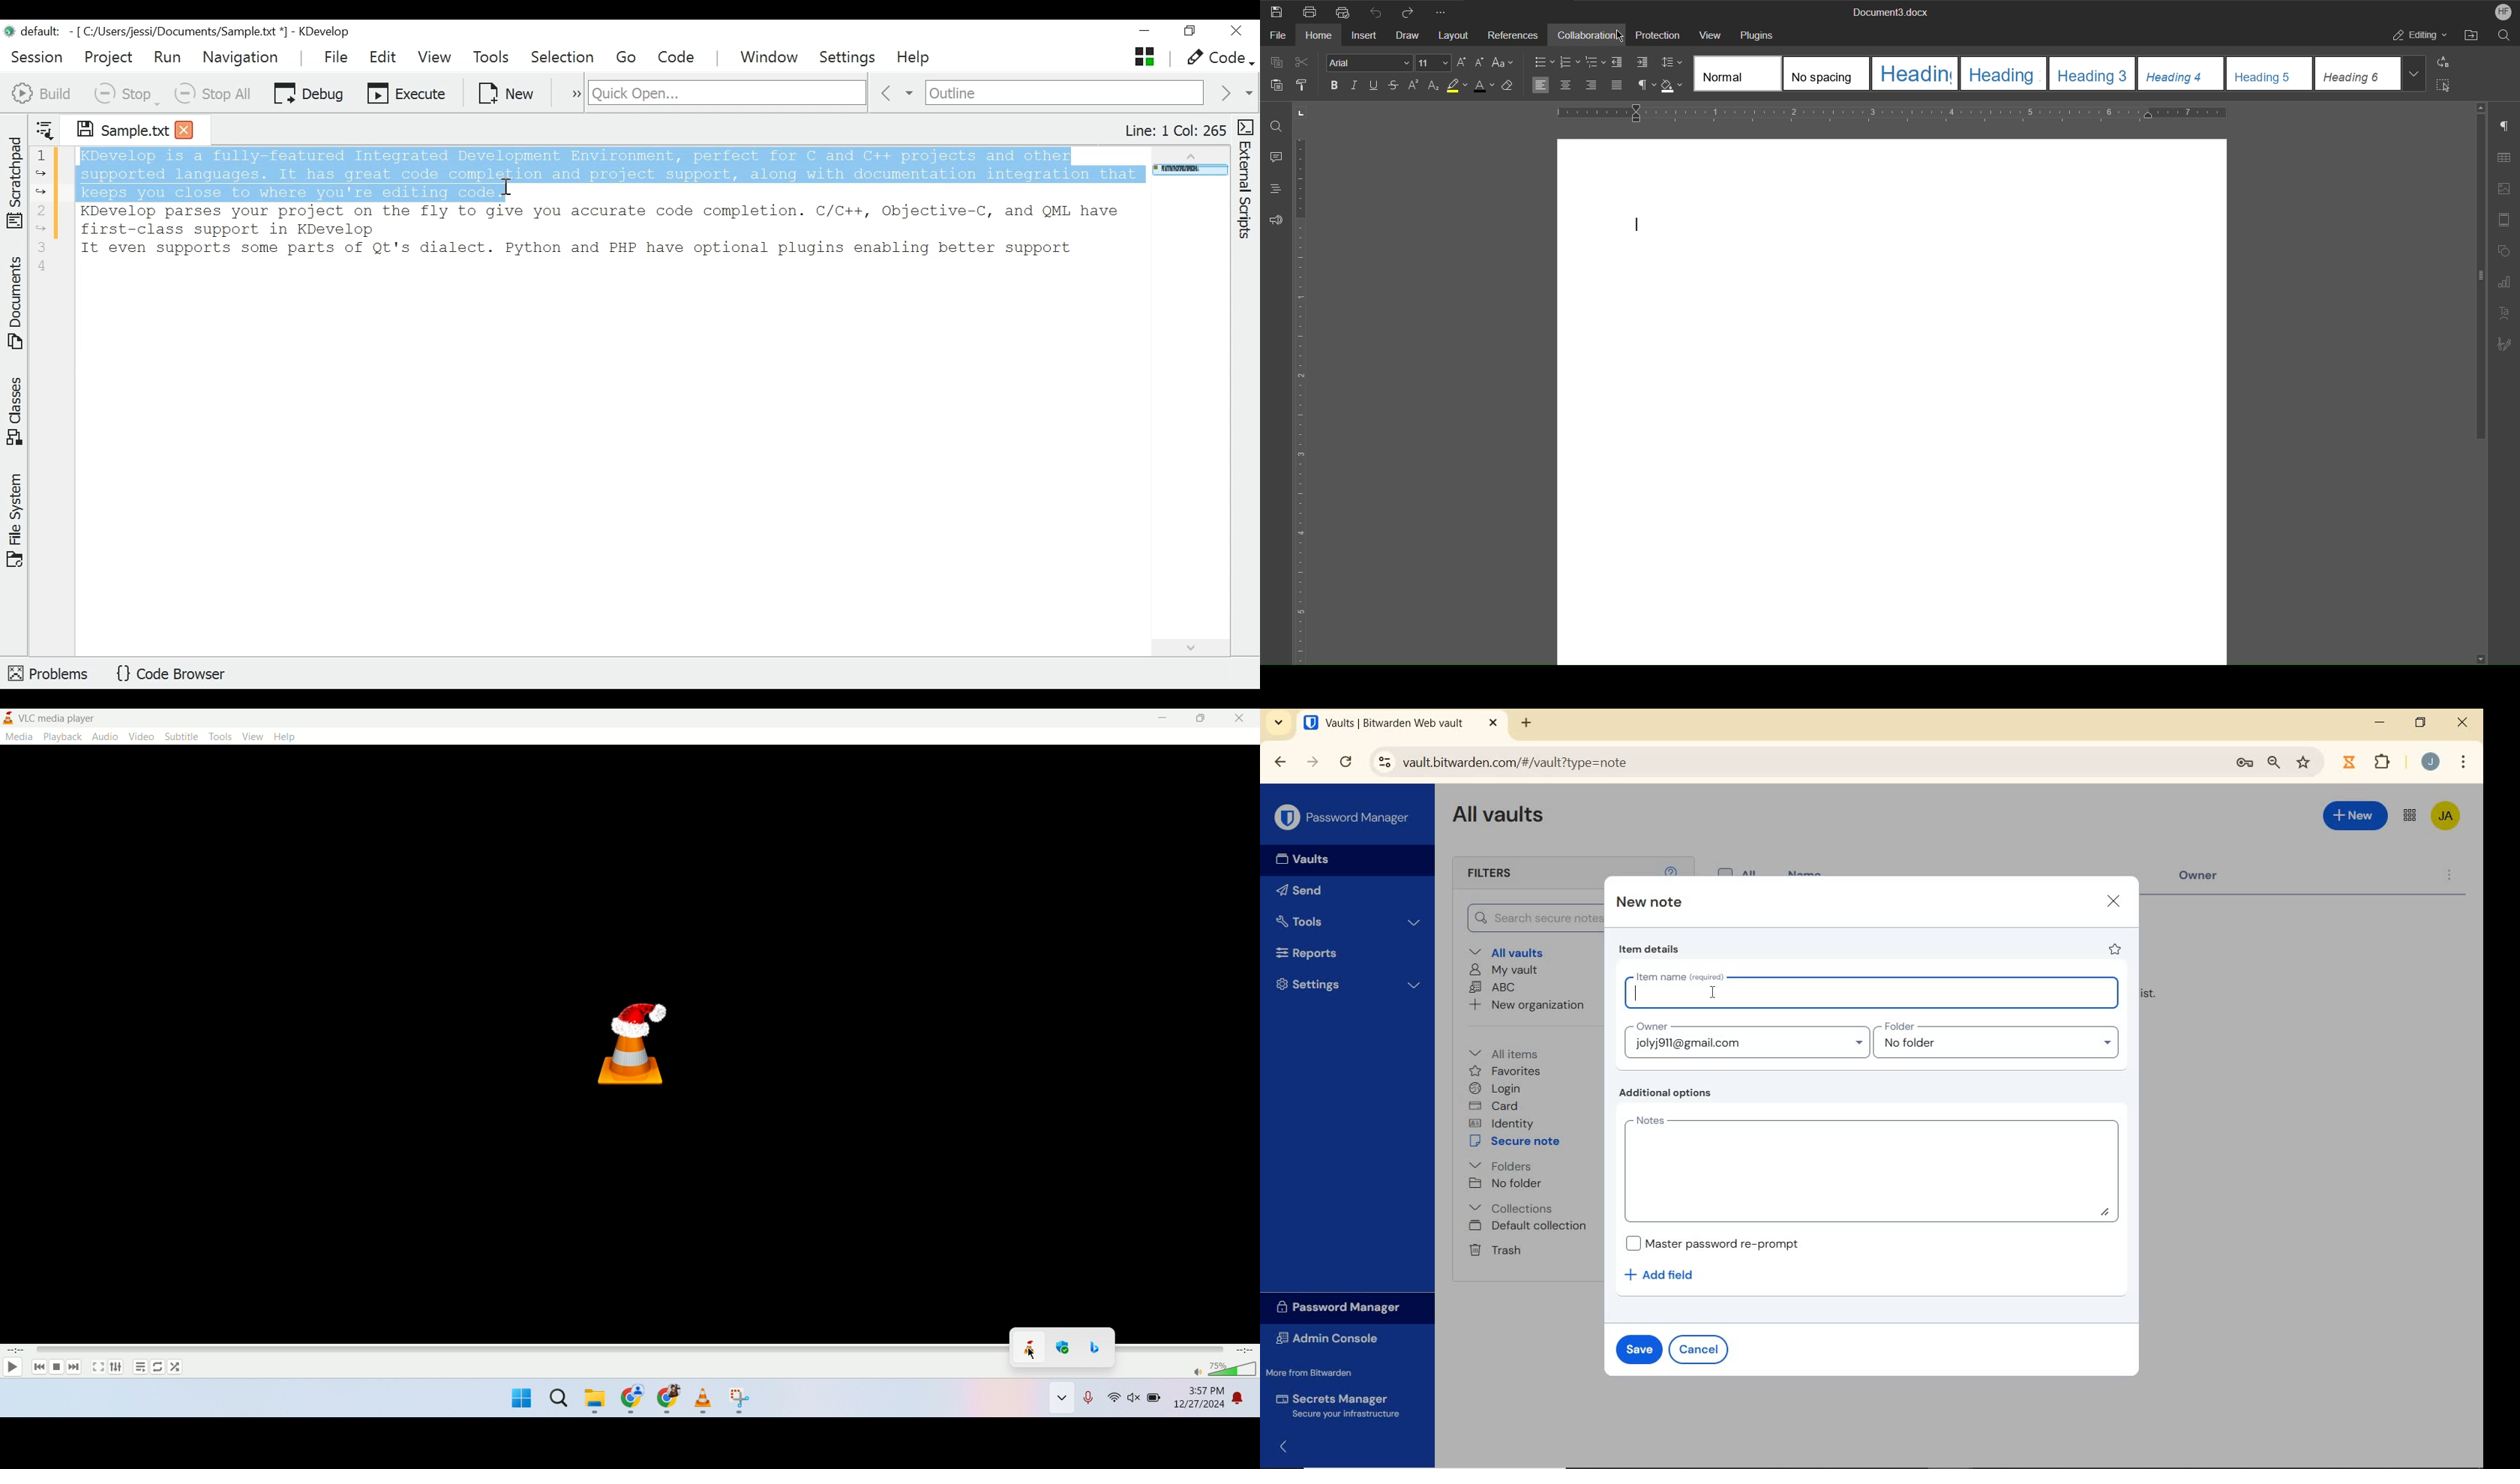 Image resolution: width=2520 pixels, height=1484 pixels. I want to click on Scroll down, so click(2473, 654).